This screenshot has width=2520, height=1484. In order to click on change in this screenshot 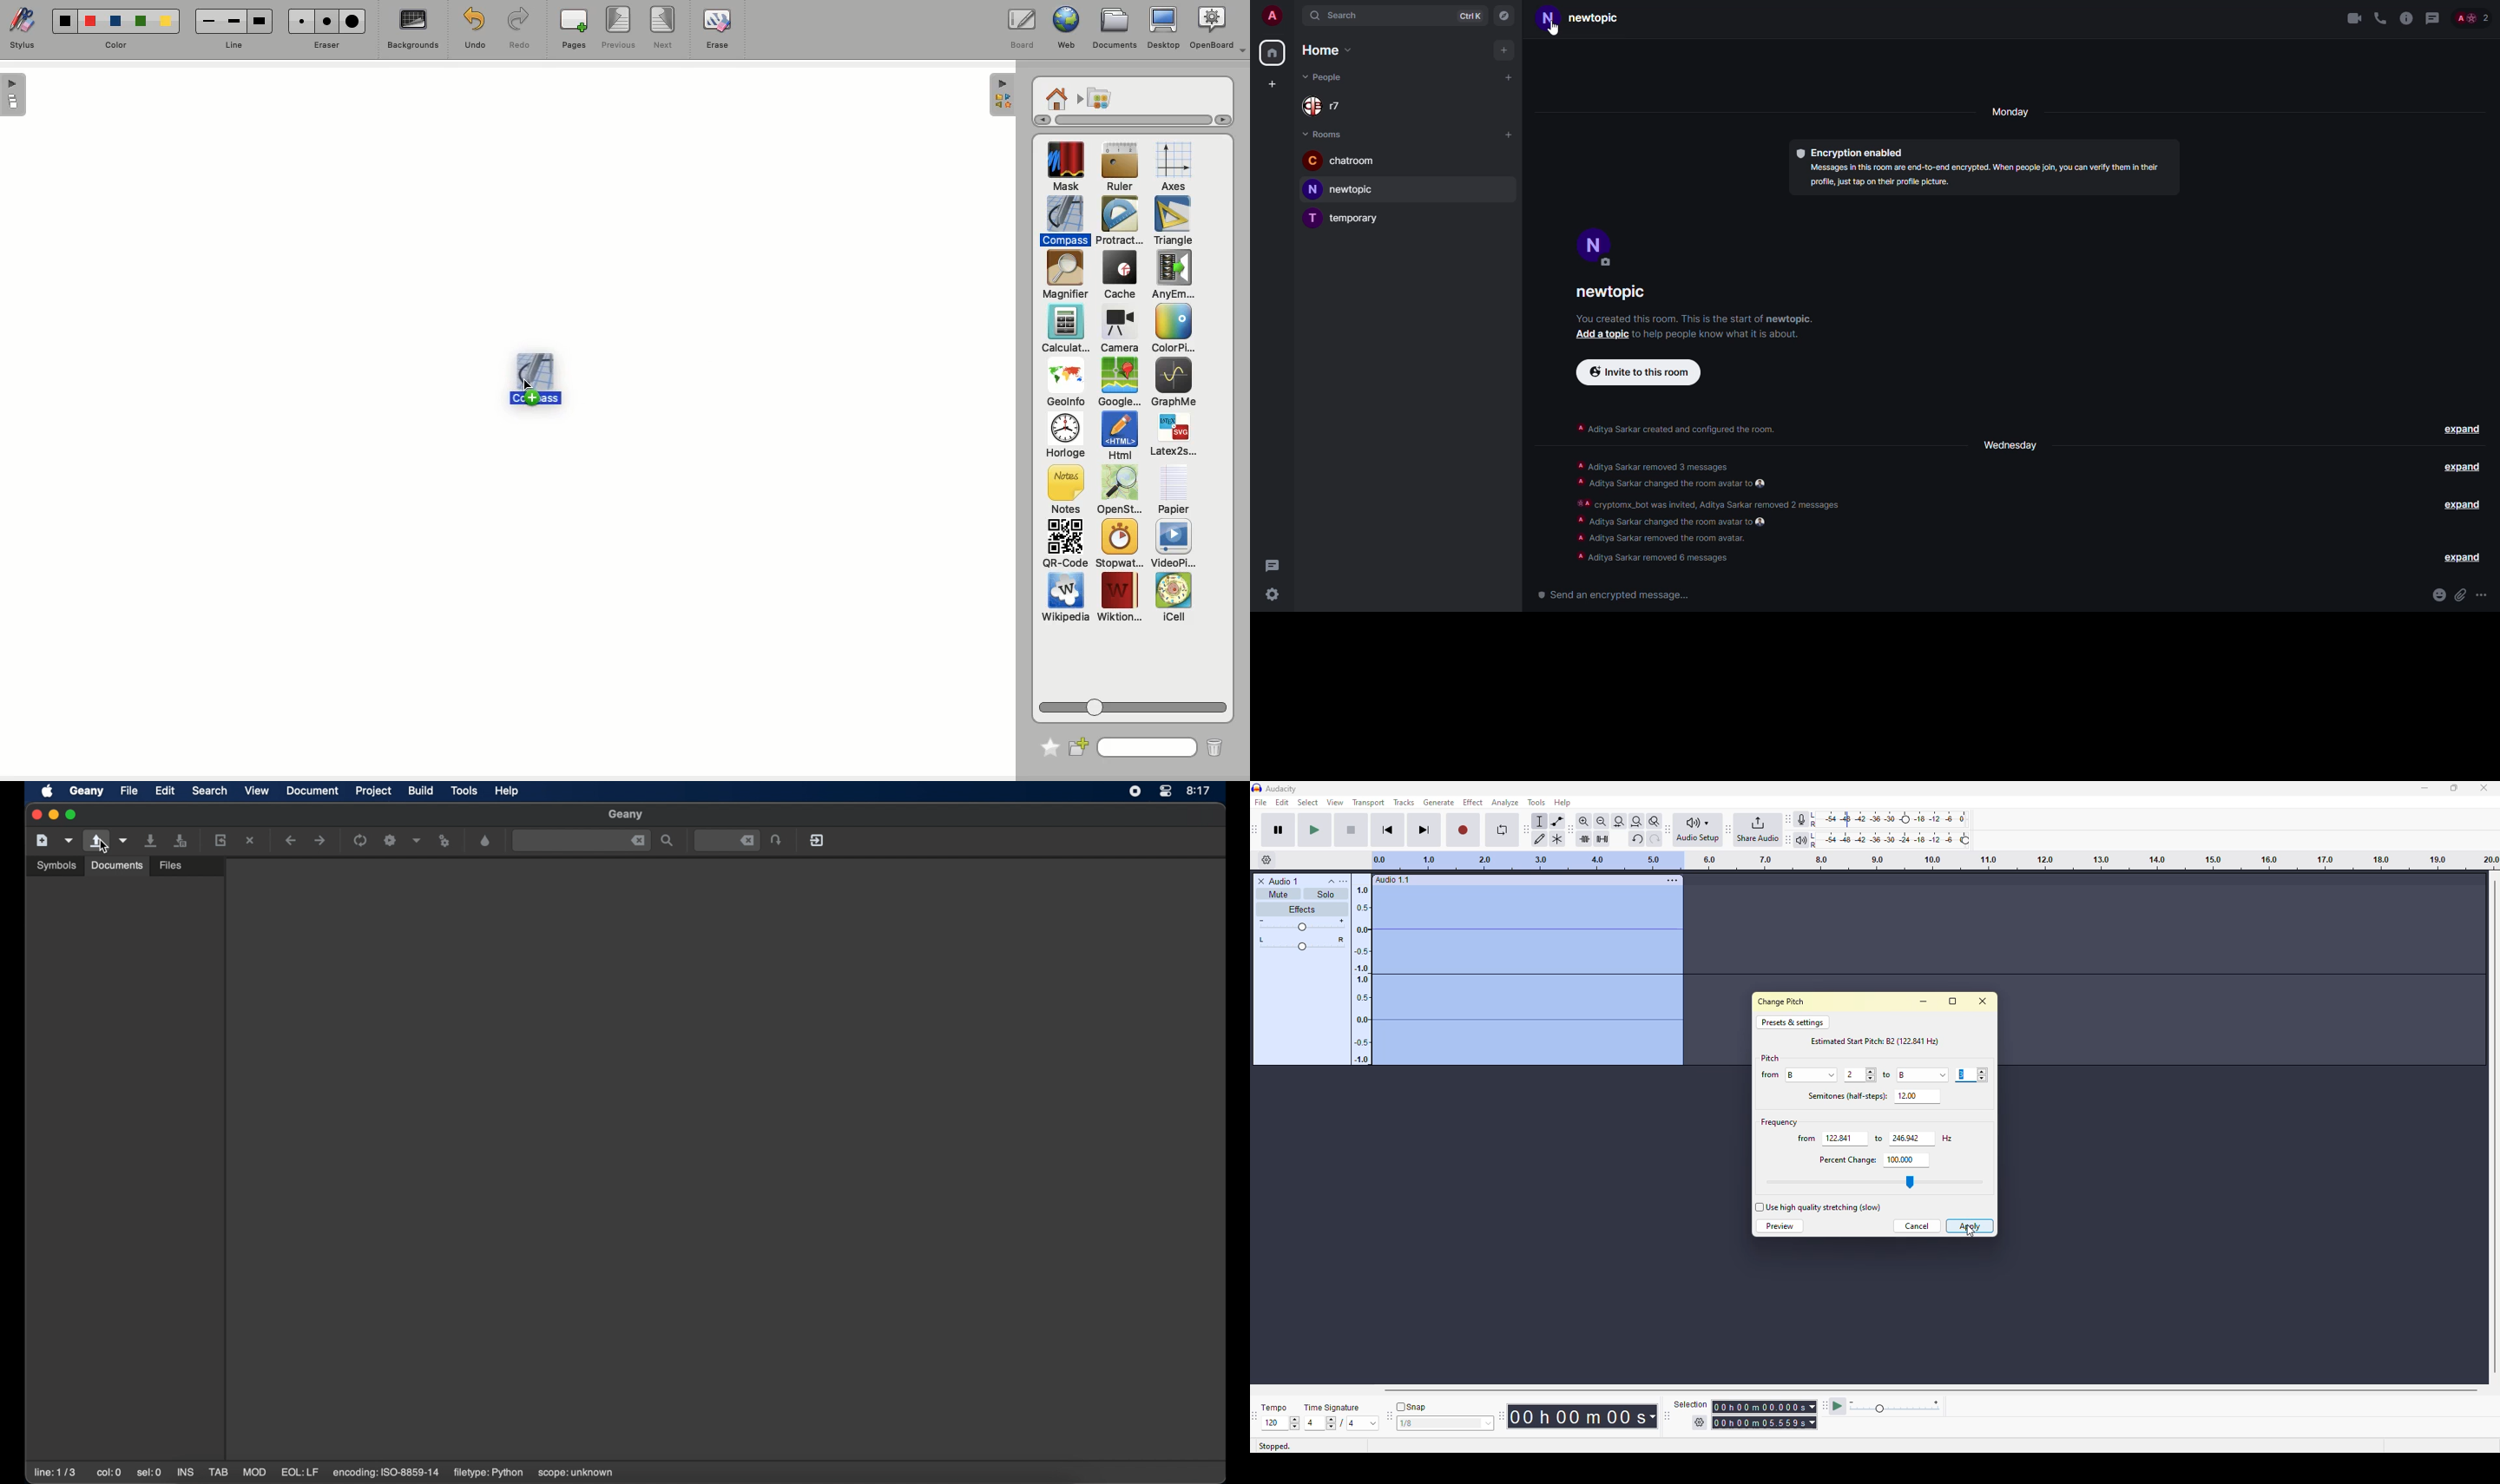, I will do `click(1919, 1184)`.